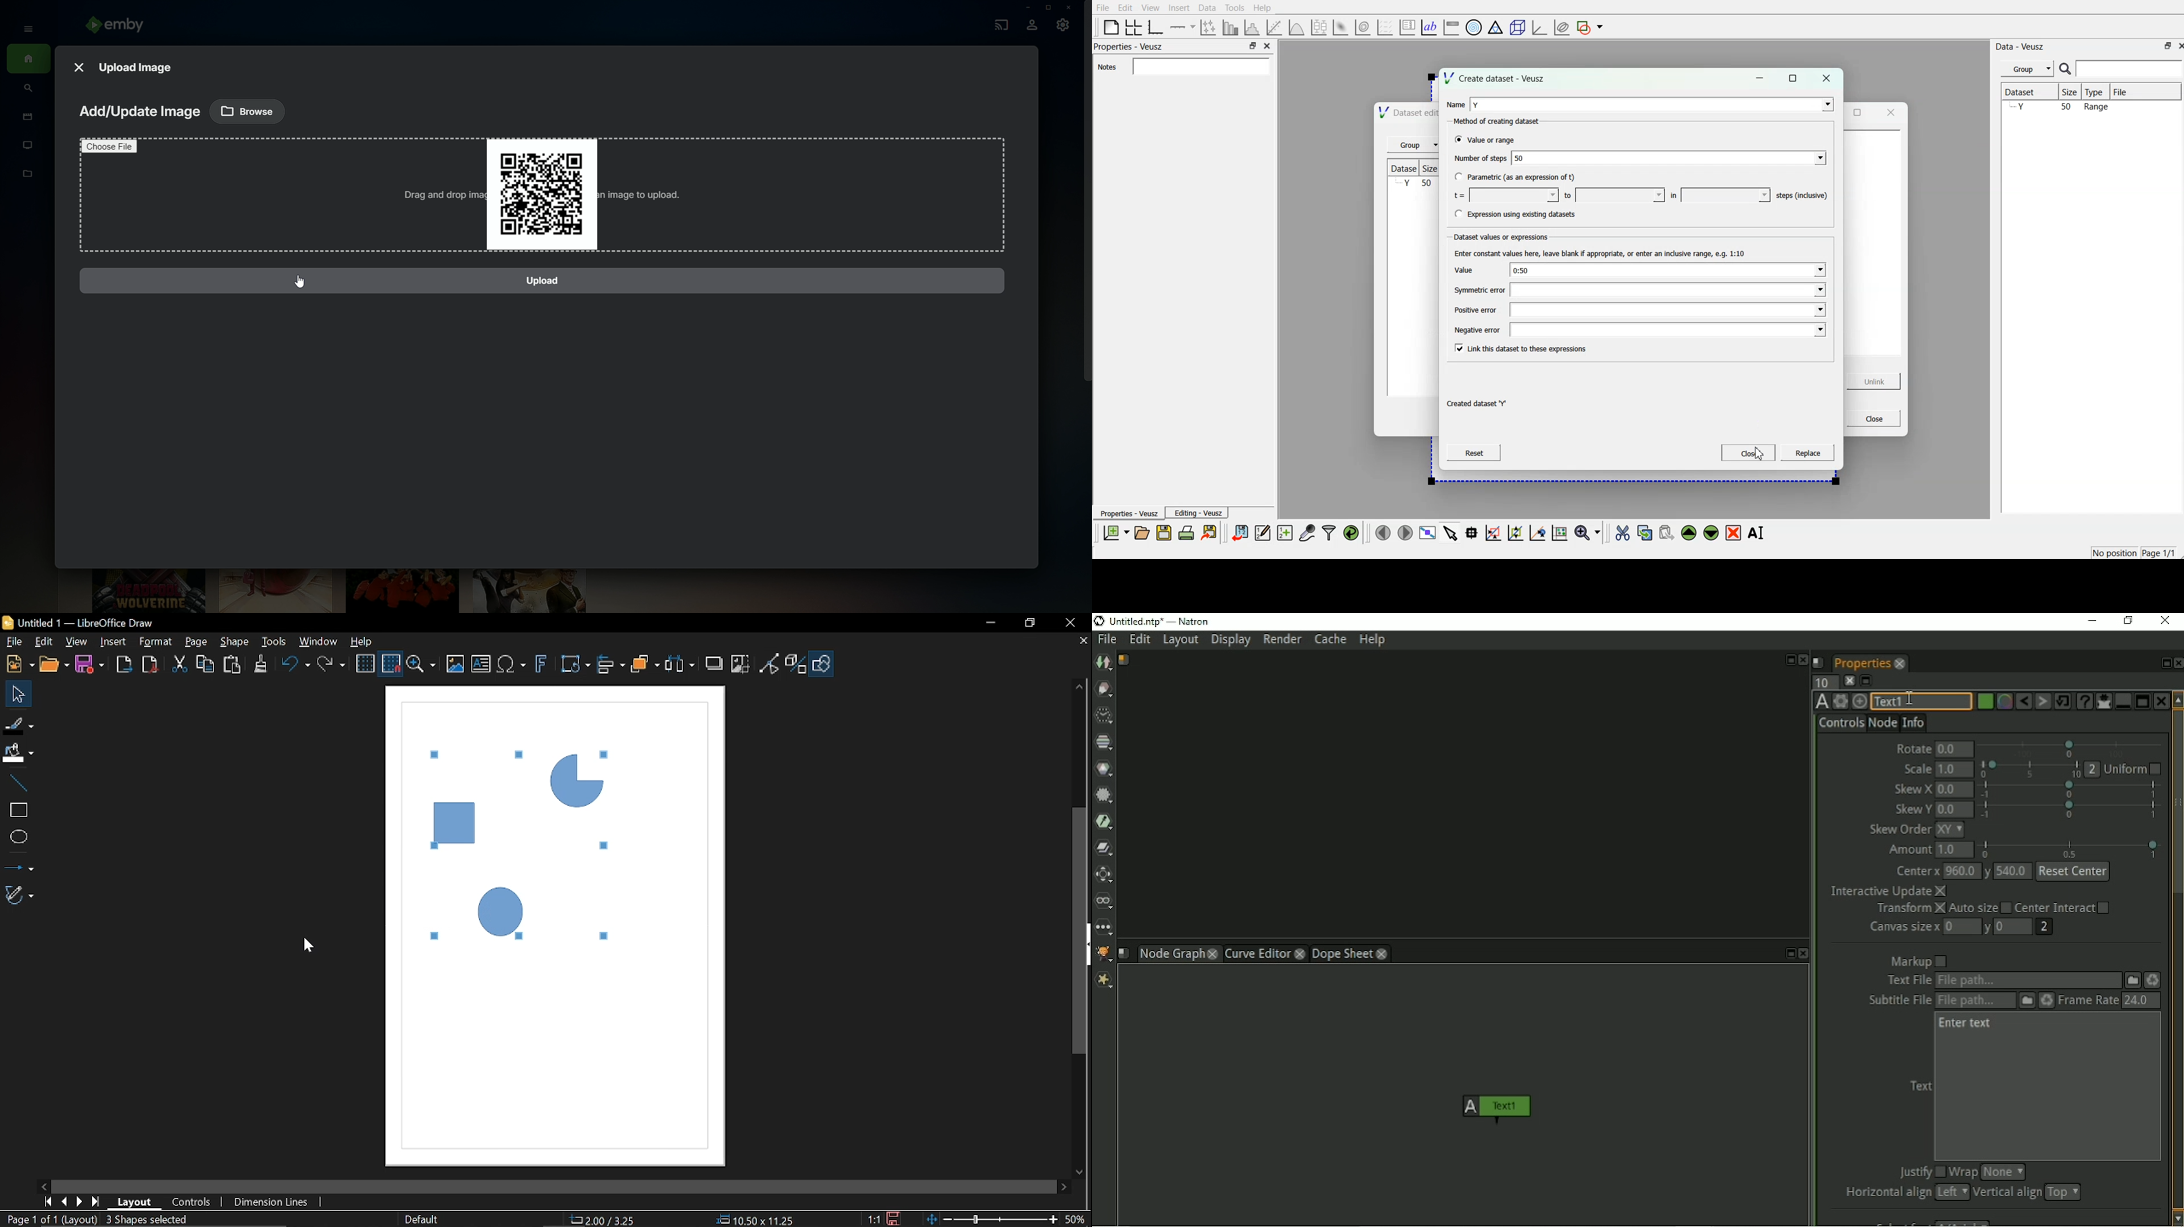 This screenshot has width=2184, height=1232. What do you see at coordinates (1788, 658) in the screenshot?
I see `Float pane` at bounding box center [1788, 658].